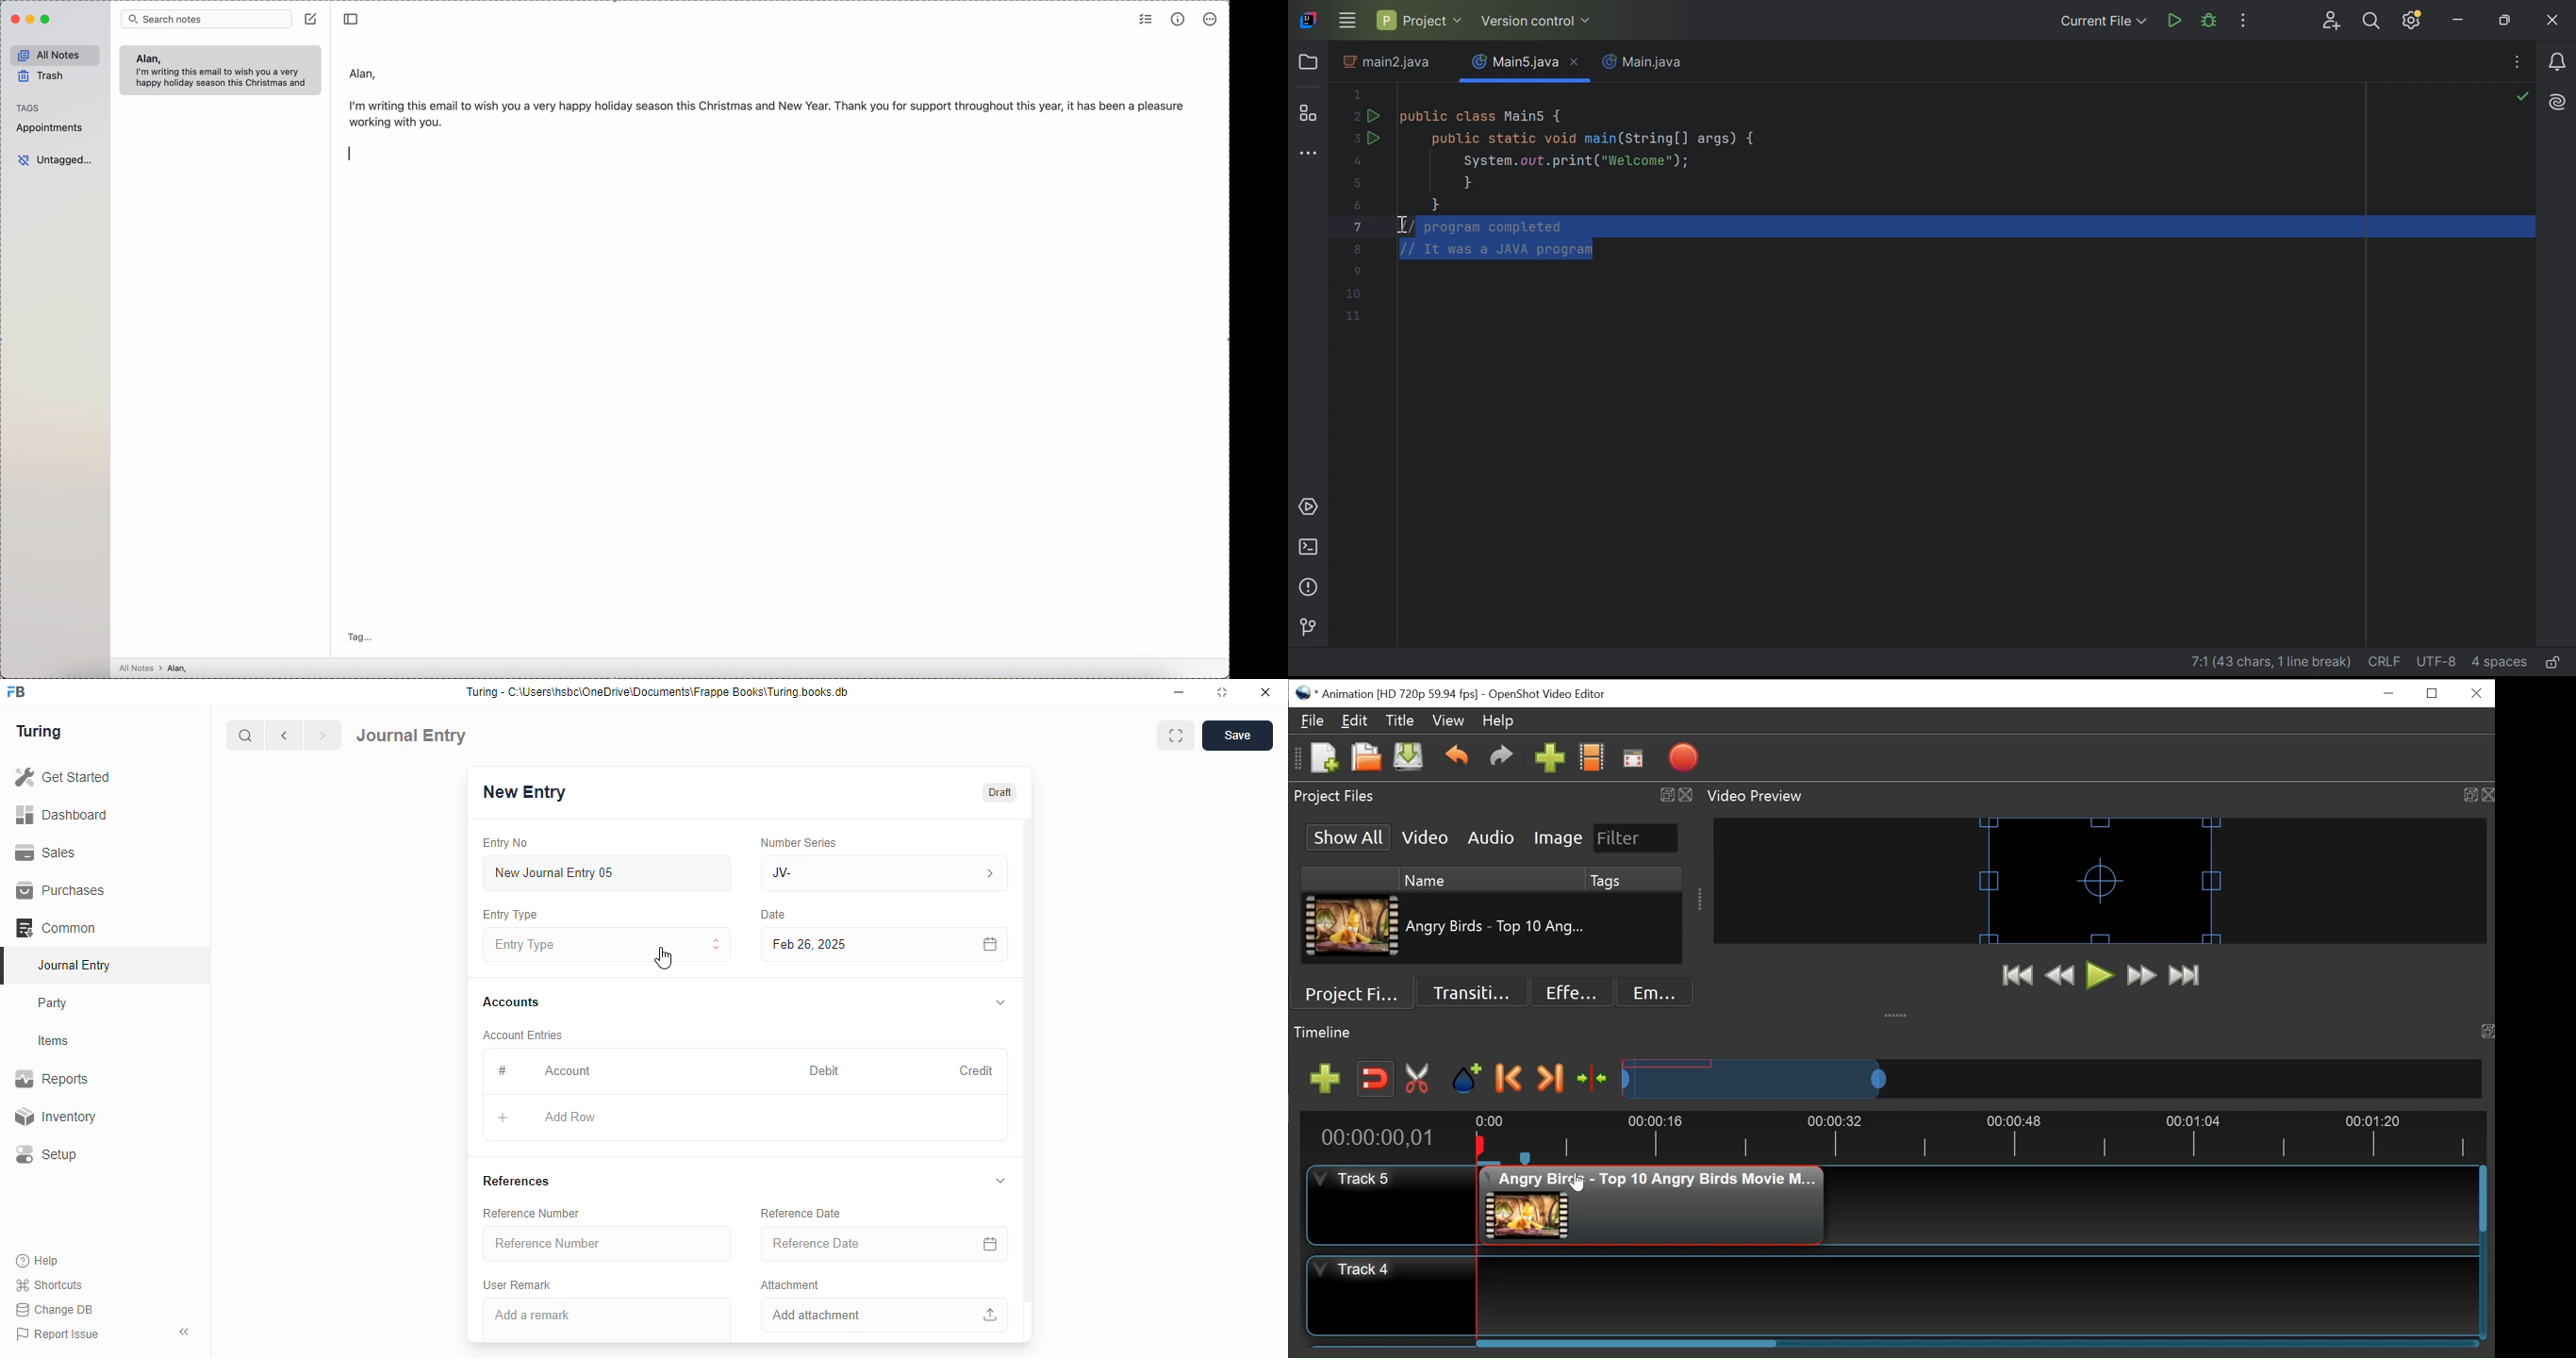  I want to click on get started, so click(64, 777).